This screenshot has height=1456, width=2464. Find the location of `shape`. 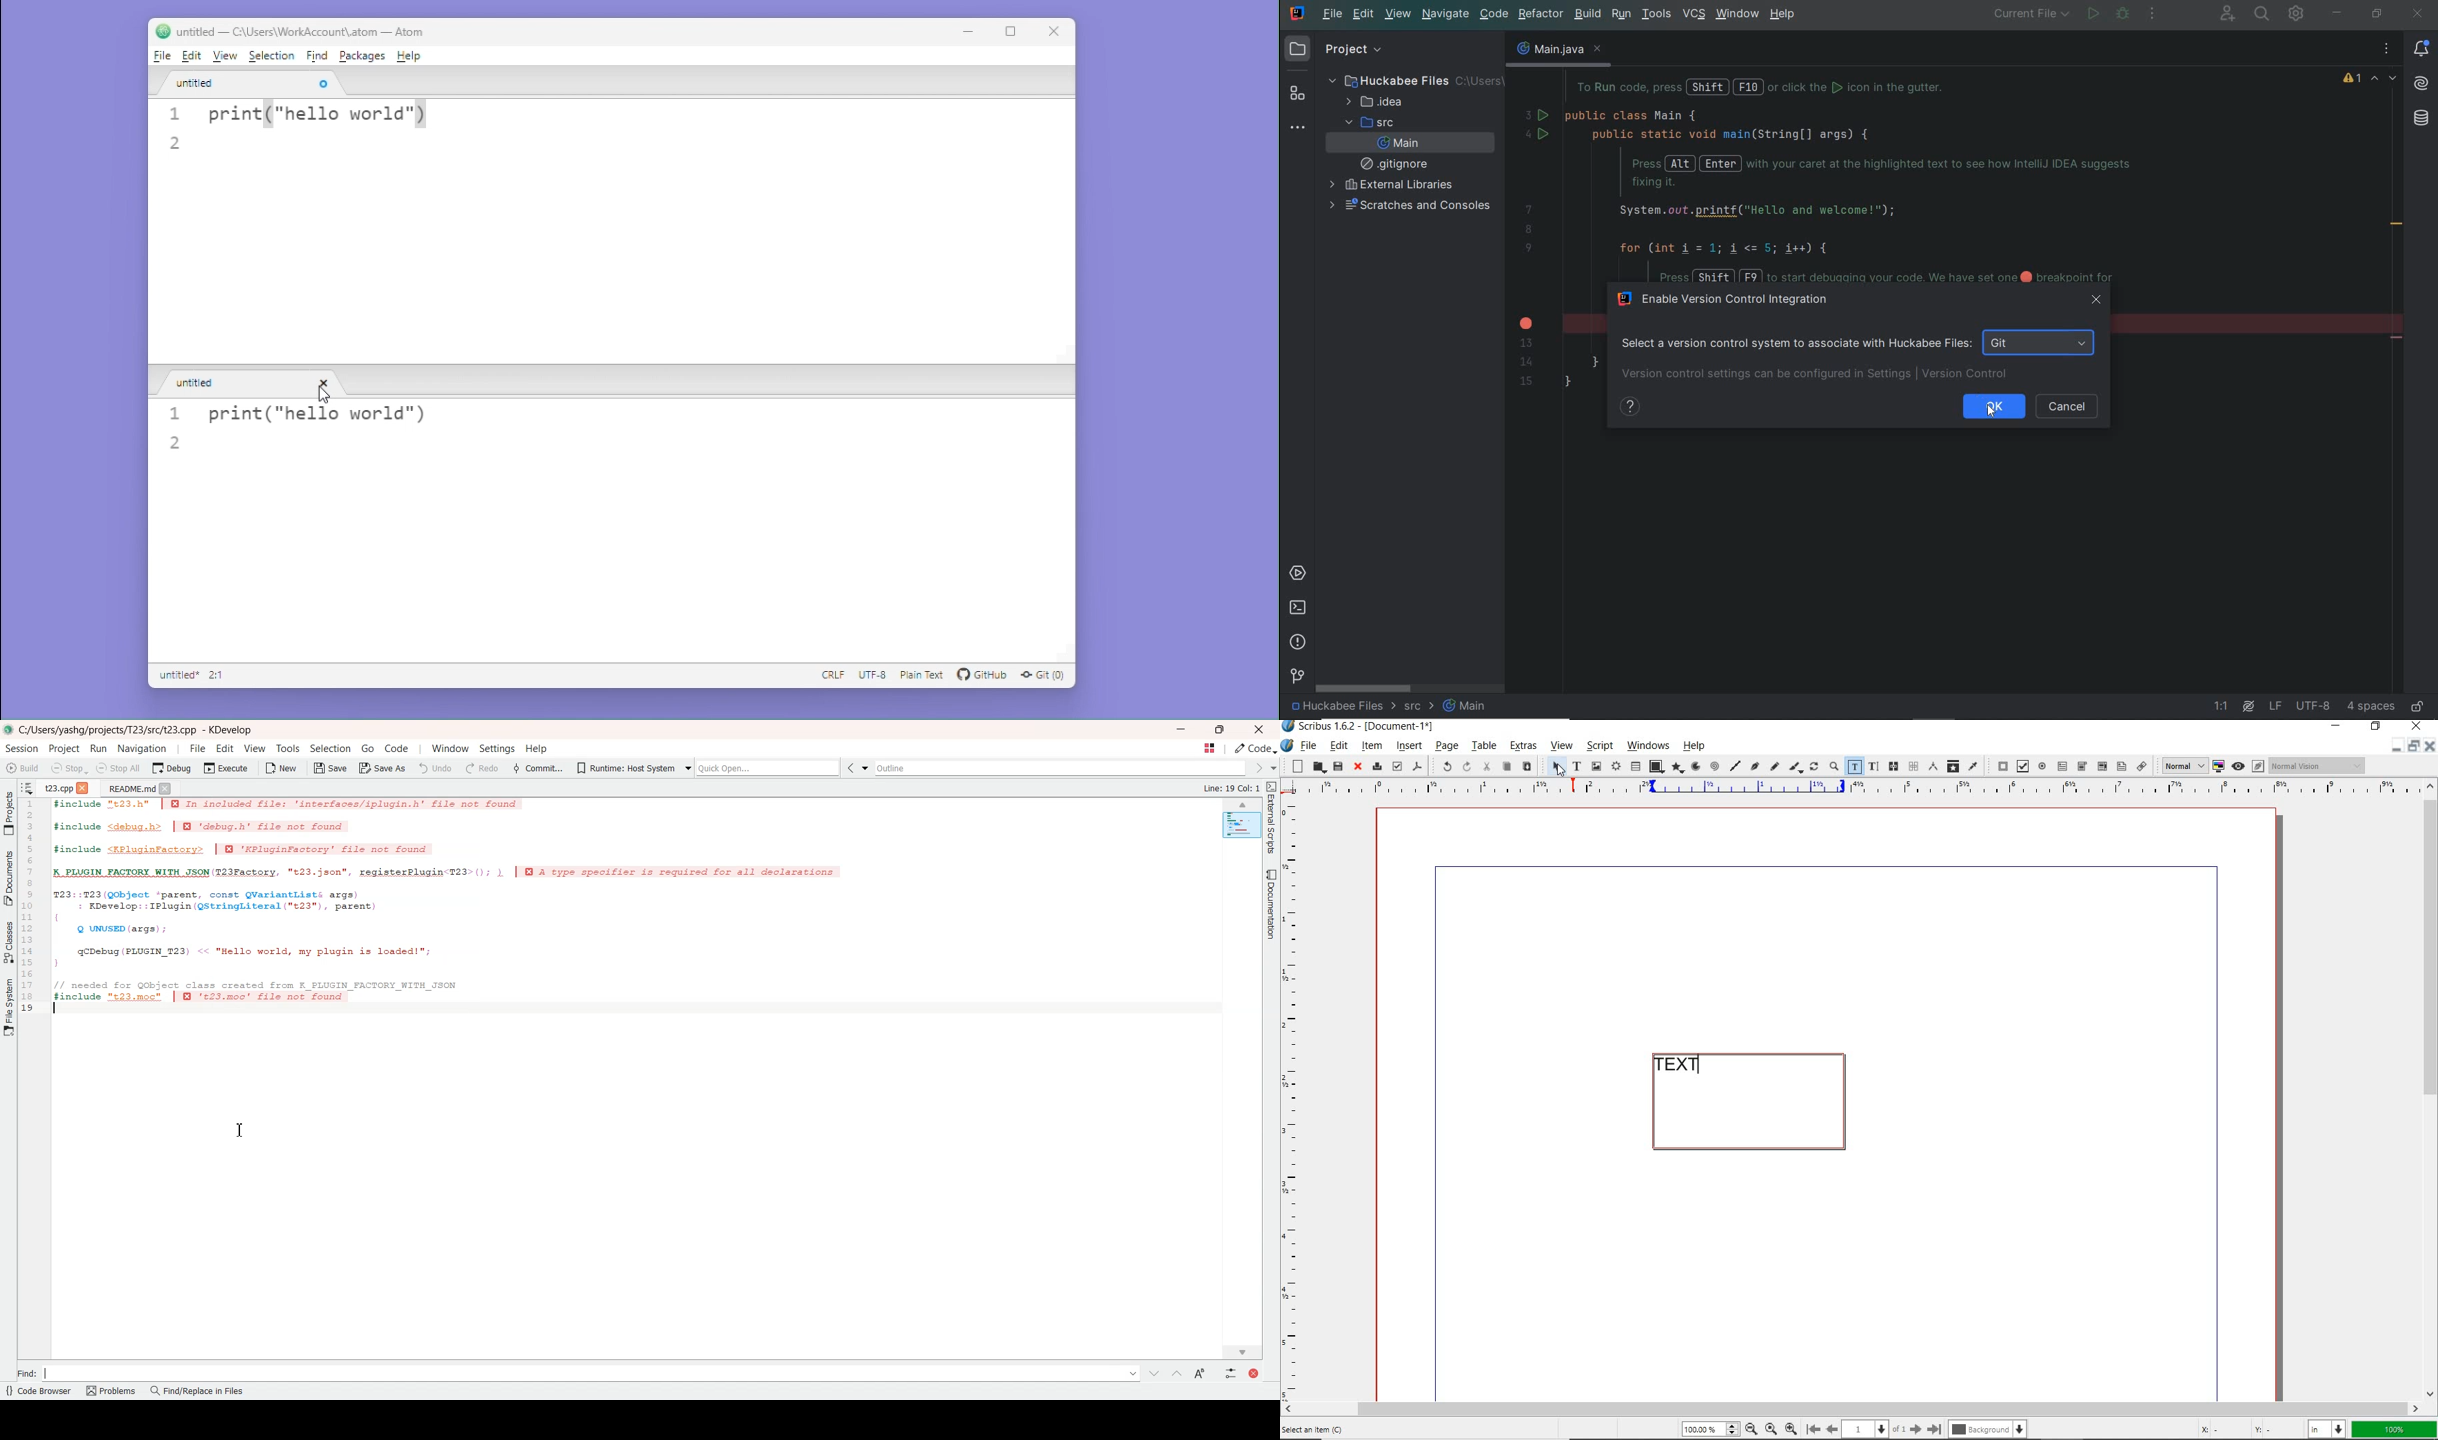

shape is located at coordinates (1656, 766).